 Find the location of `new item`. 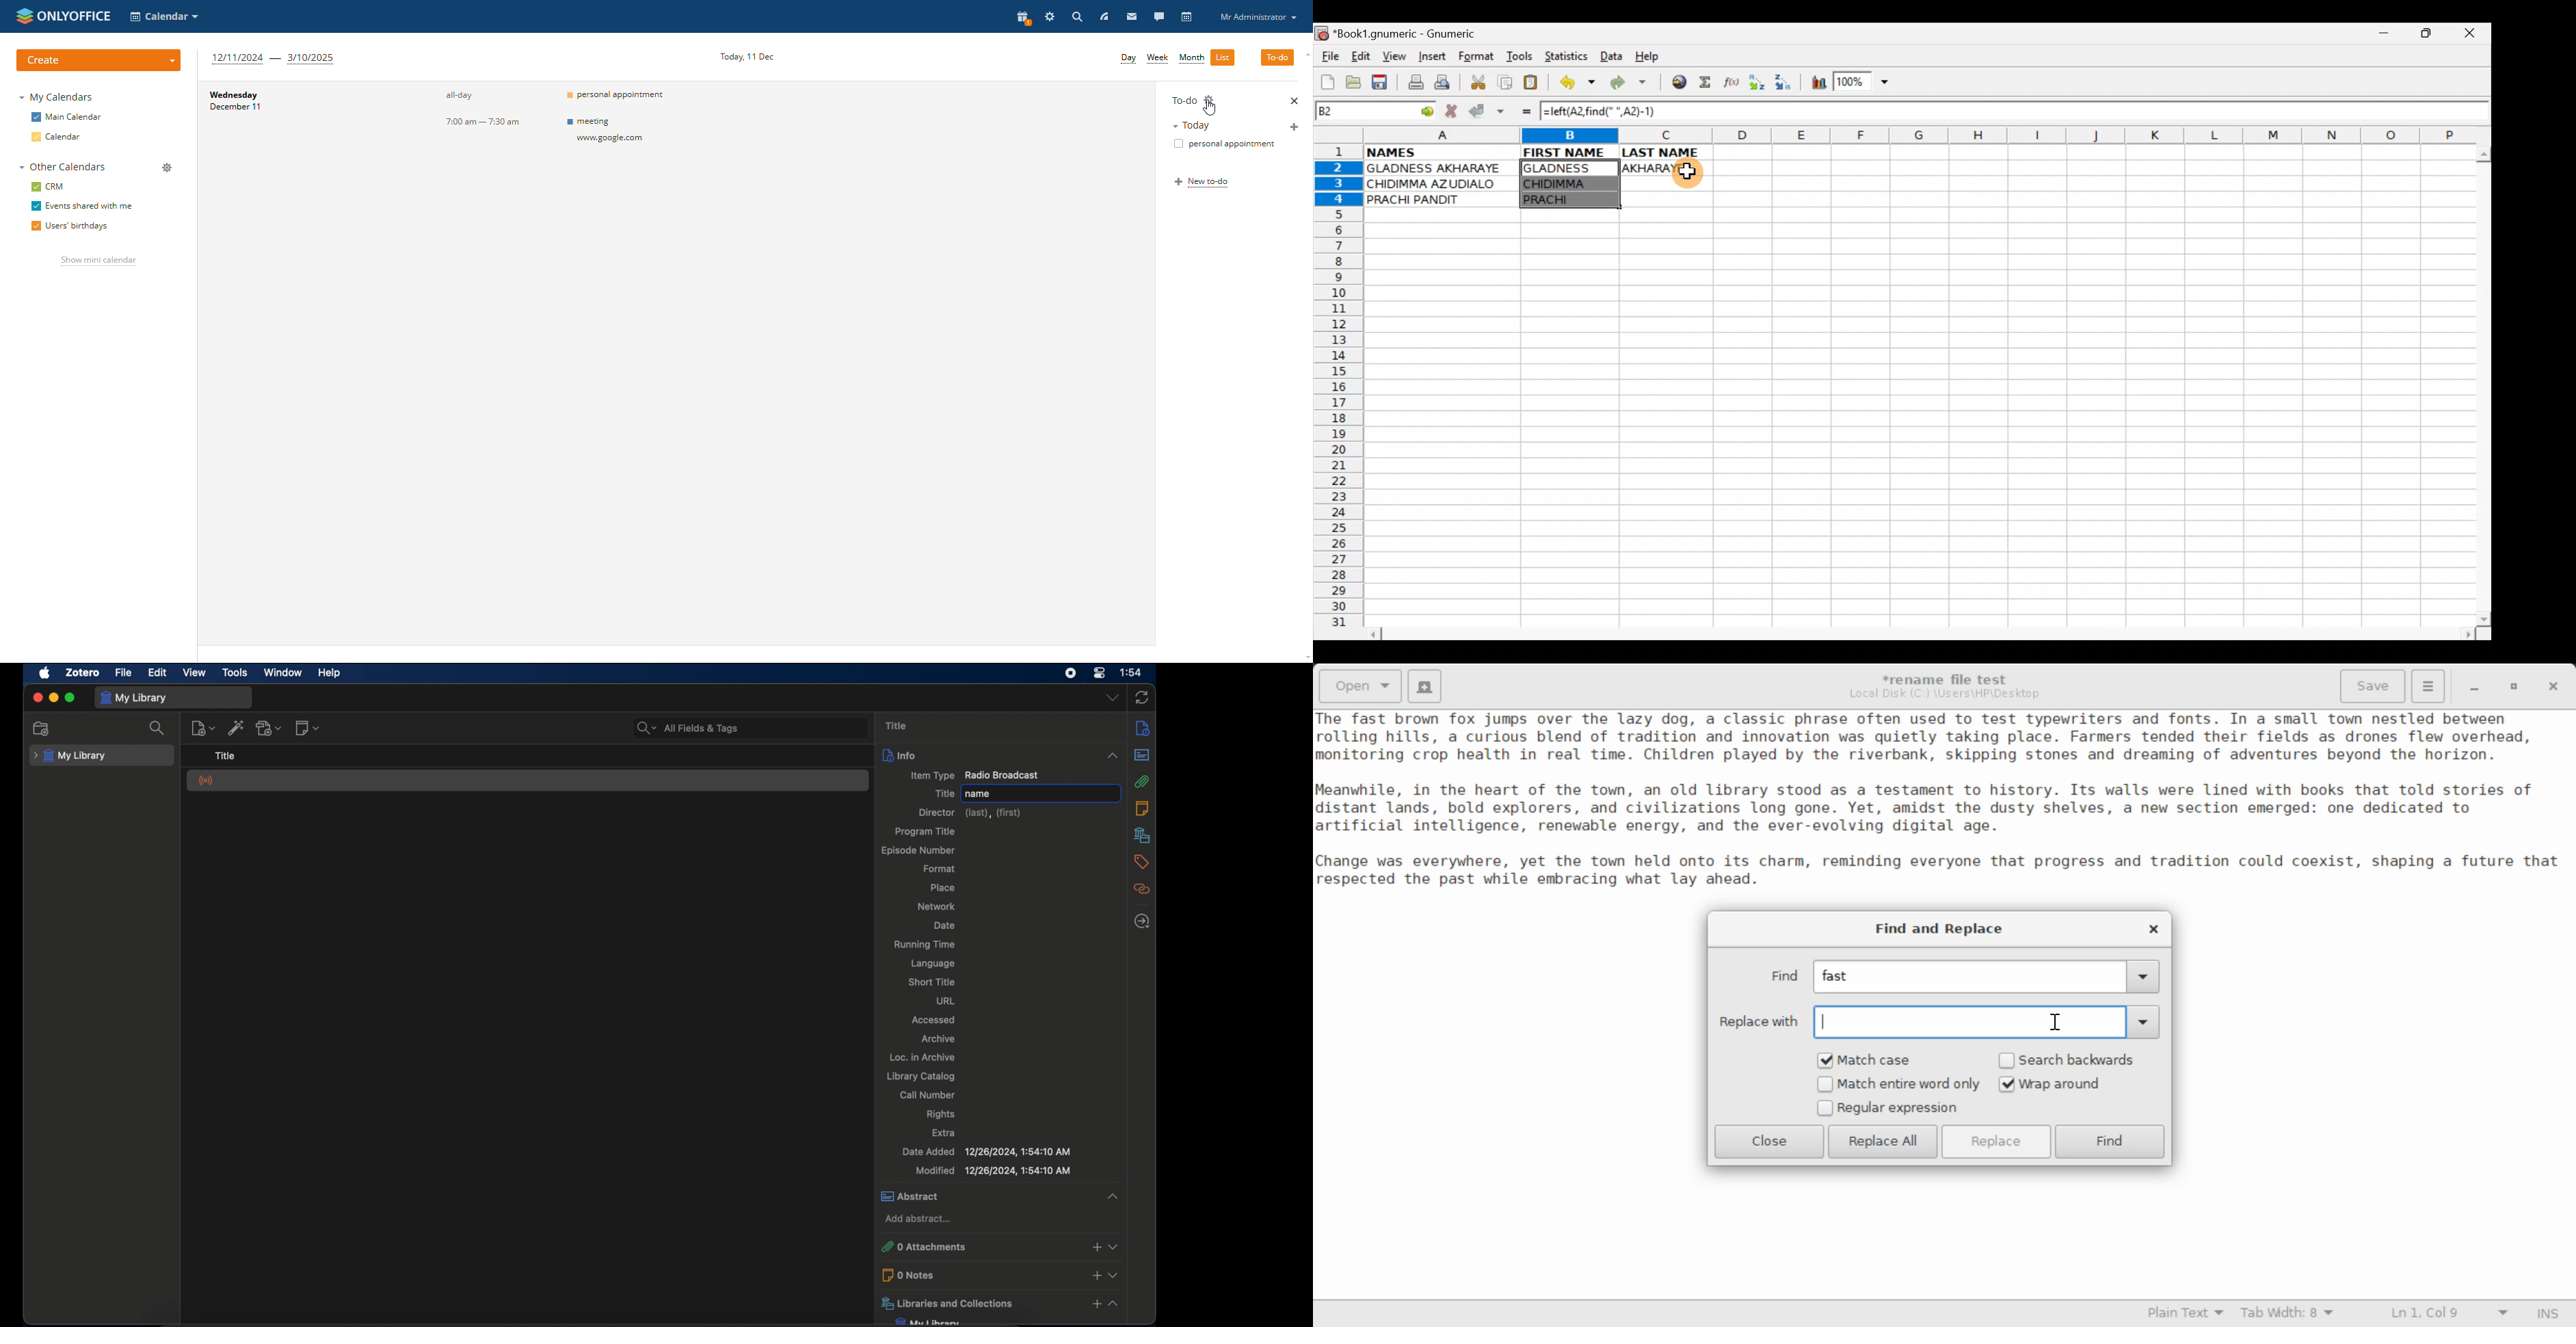

new item is located at coordinates (203, 727).